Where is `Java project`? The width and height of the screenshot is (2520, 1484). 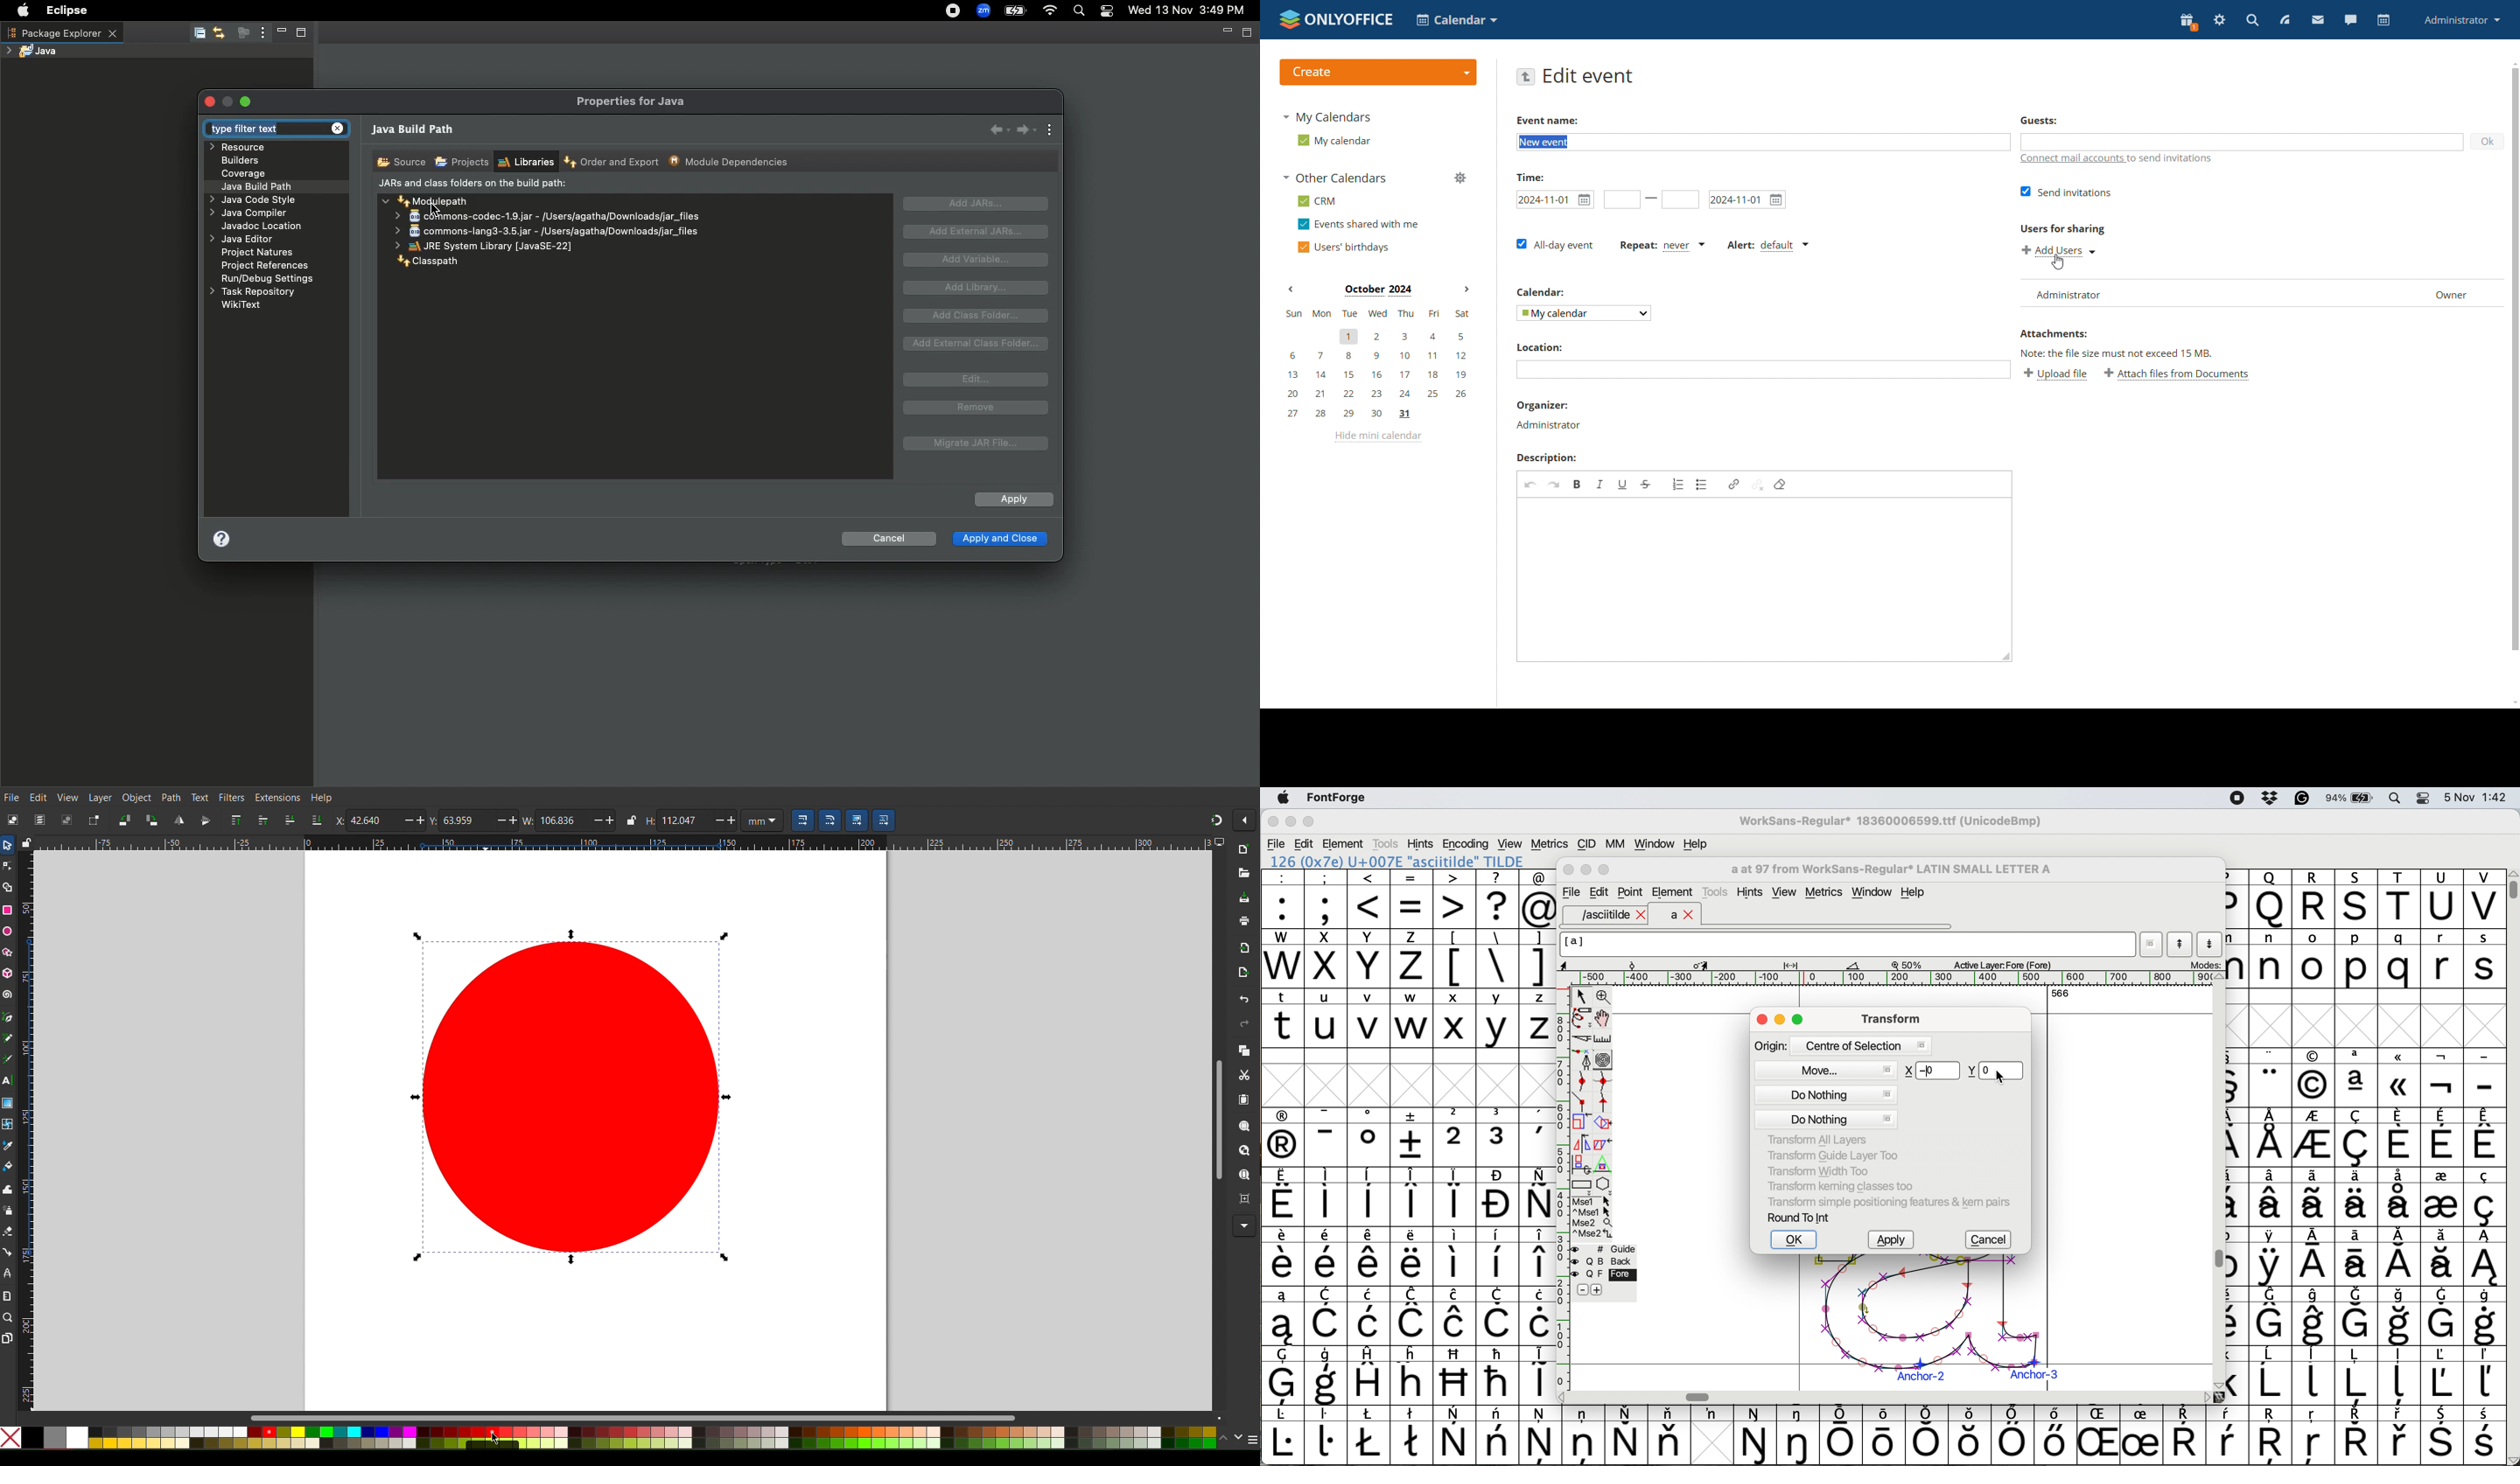 Java project is located at coordinates (36, 51).